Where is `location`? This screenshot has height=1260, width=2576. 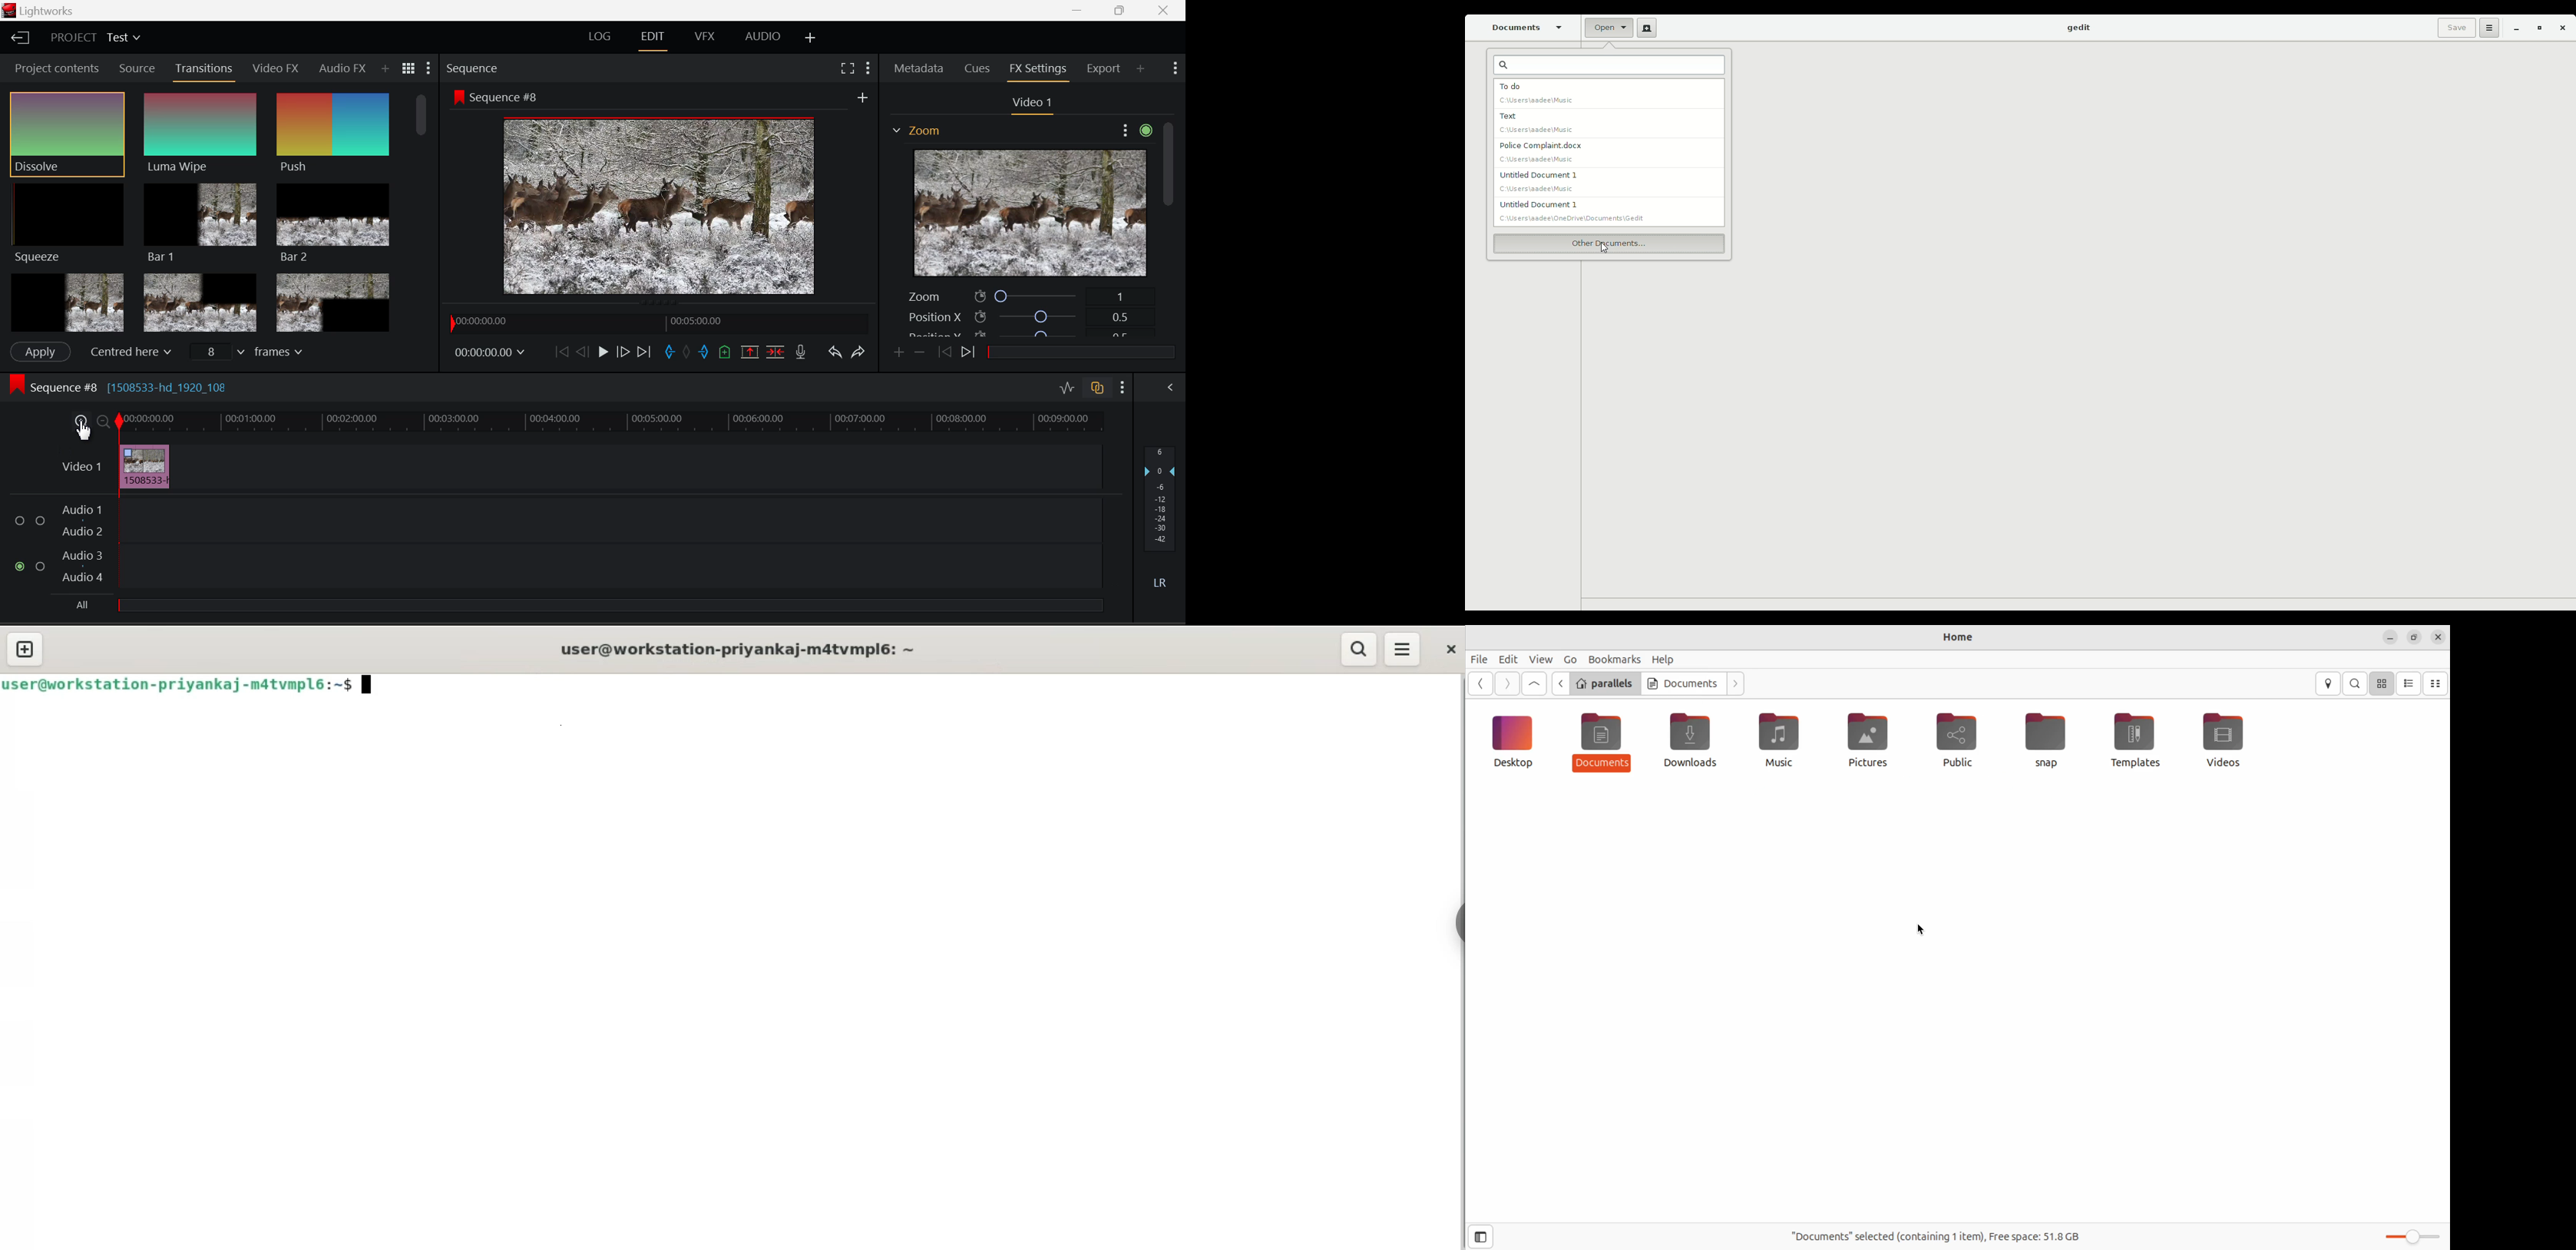
location is located at coordinates (2329, 683).